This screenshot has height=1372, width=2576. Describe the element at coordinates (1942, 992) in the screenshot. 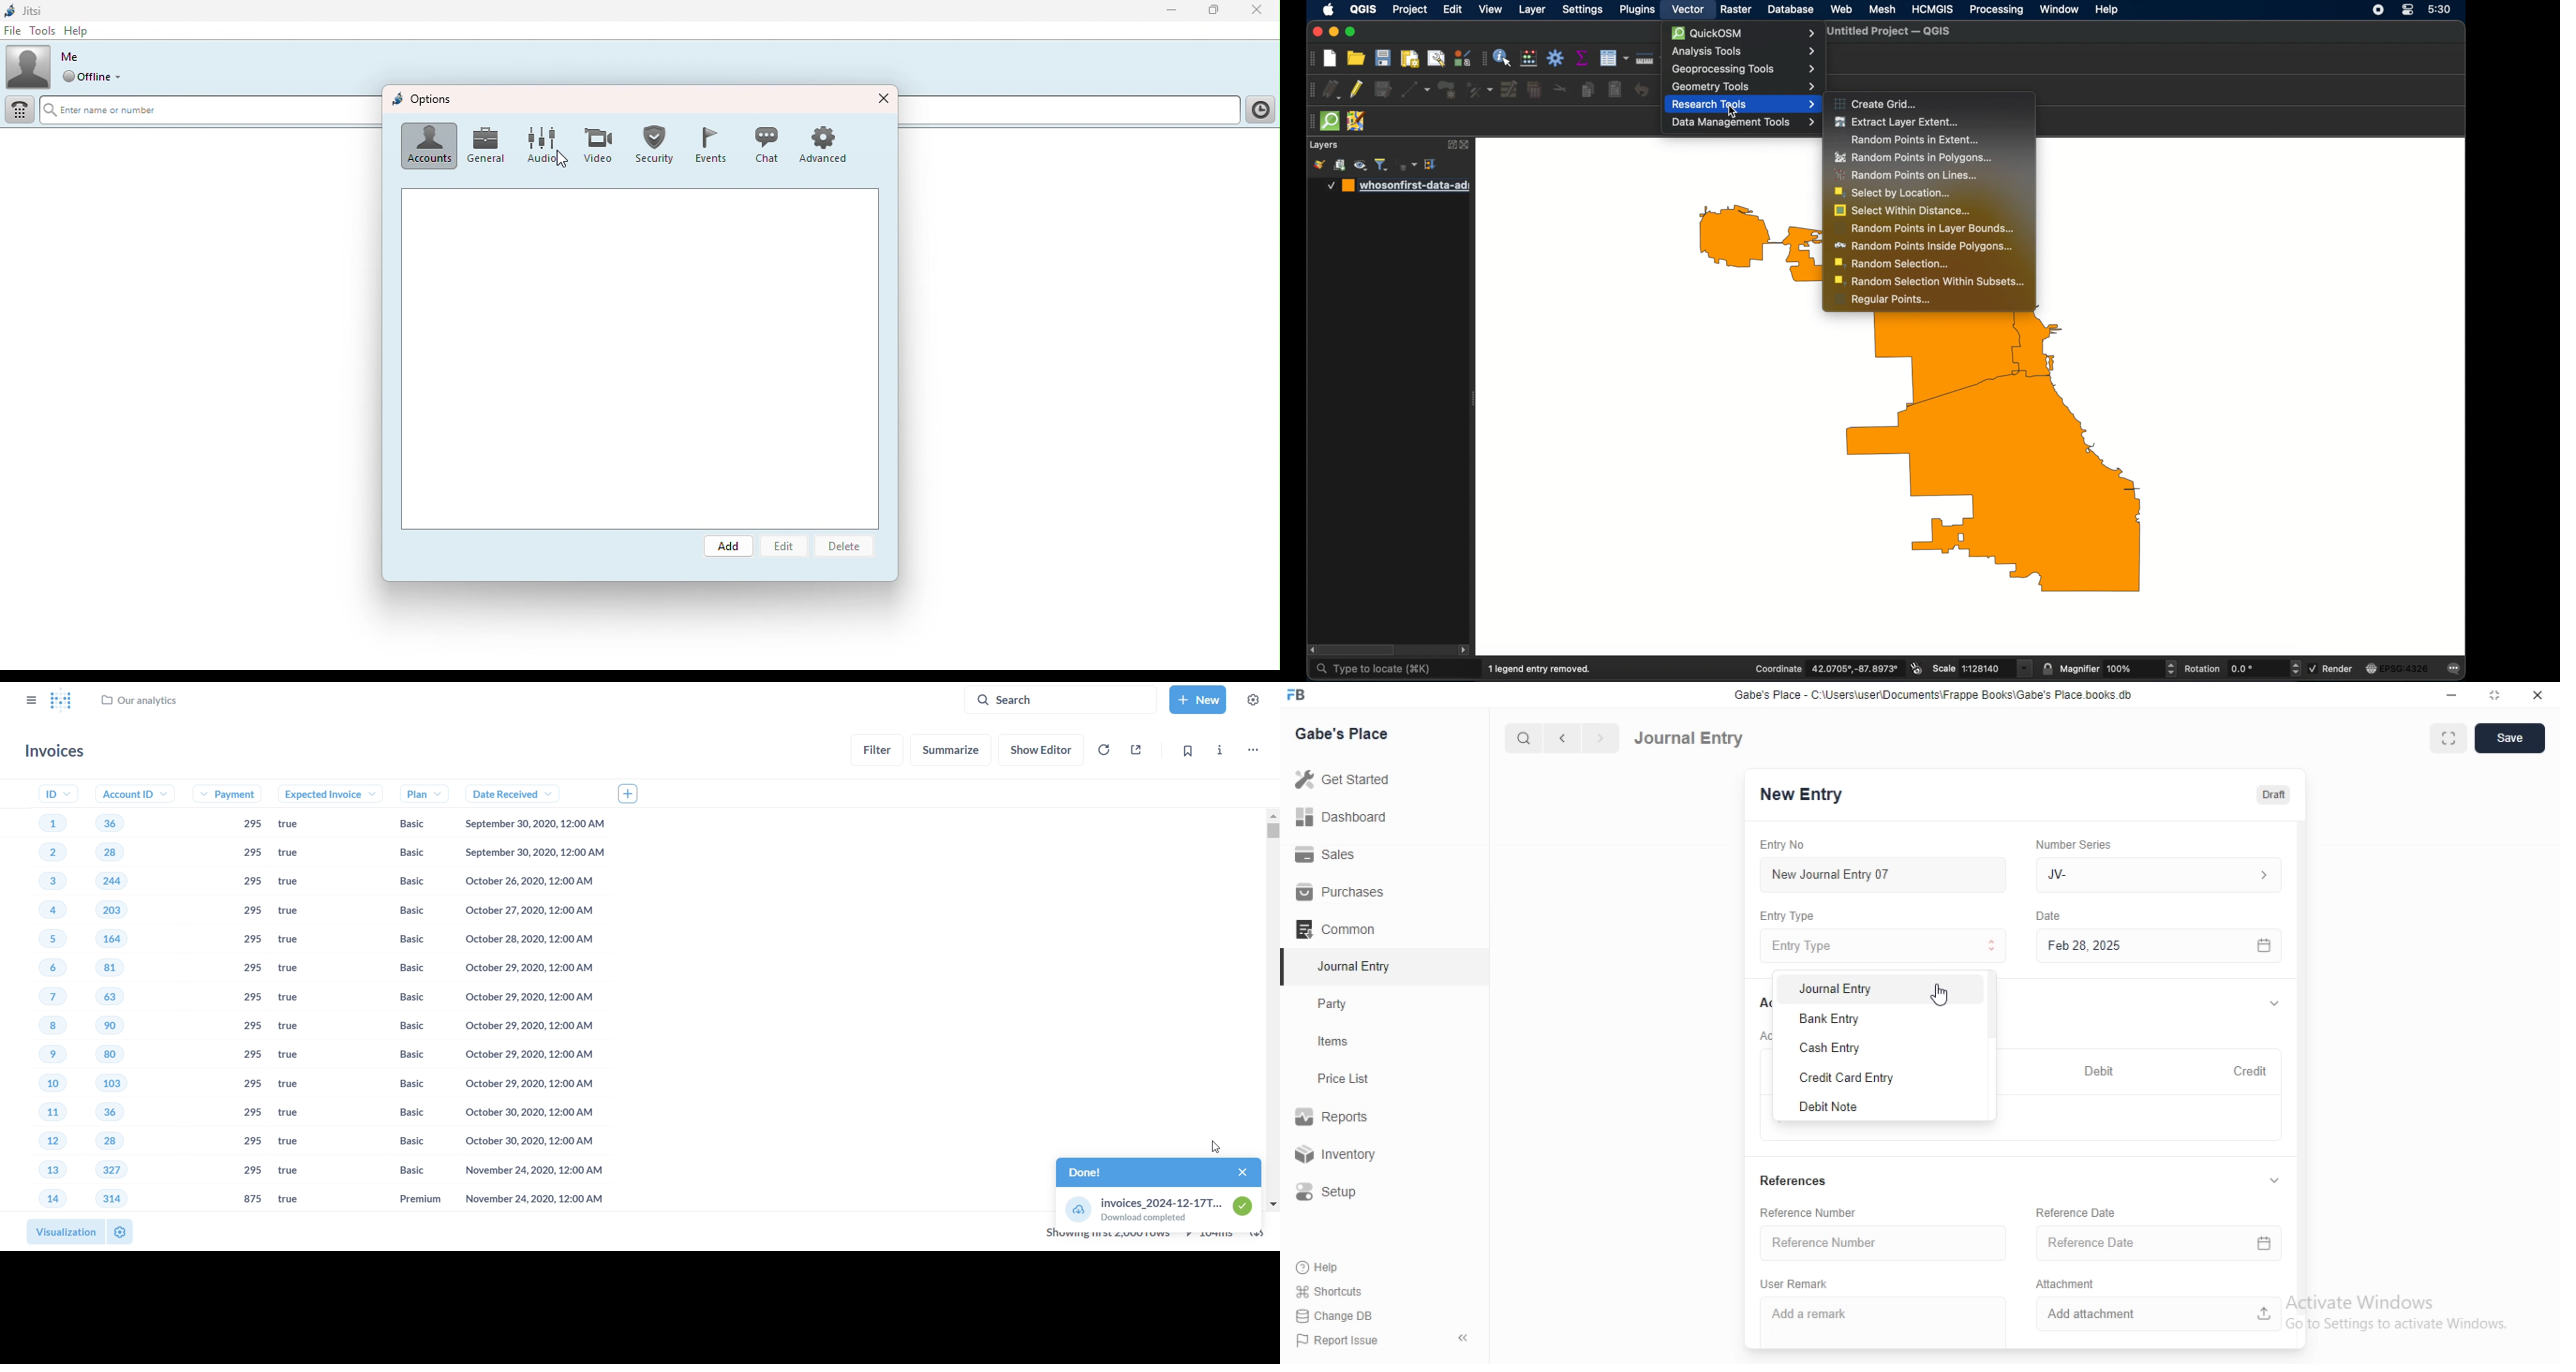

I see `cursor` at that location.